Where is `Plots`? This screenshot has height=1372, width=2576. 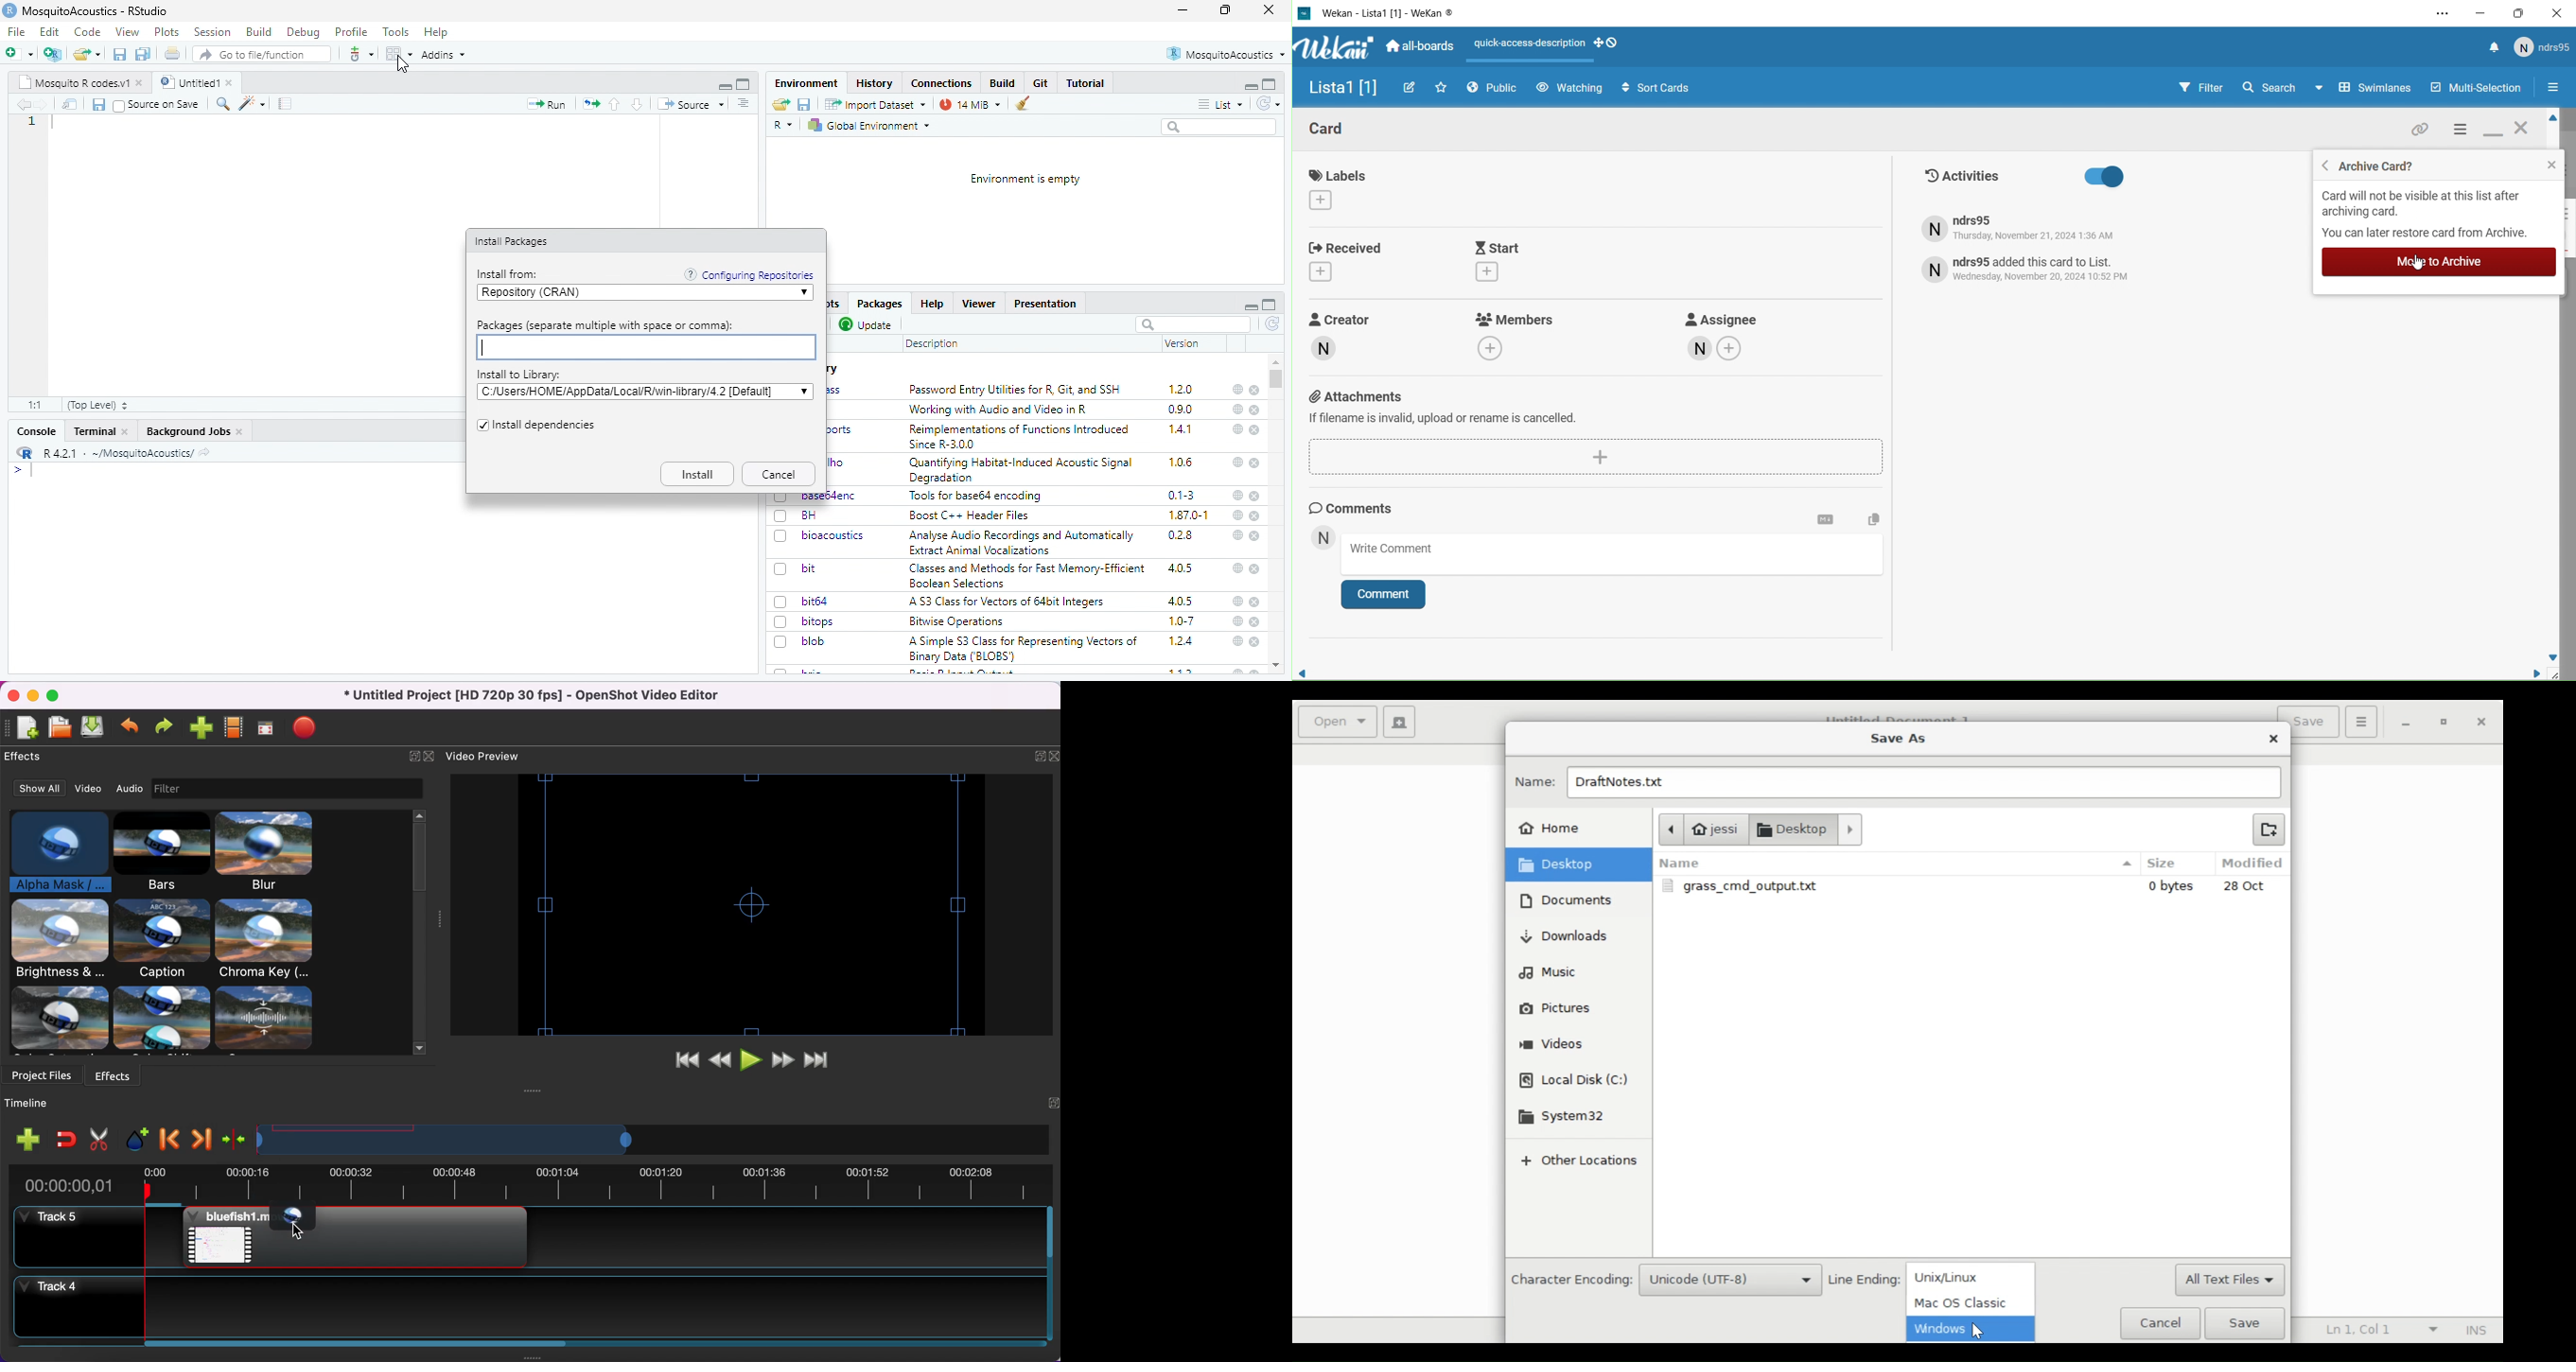 Plots is located at coordinates (168, 32).